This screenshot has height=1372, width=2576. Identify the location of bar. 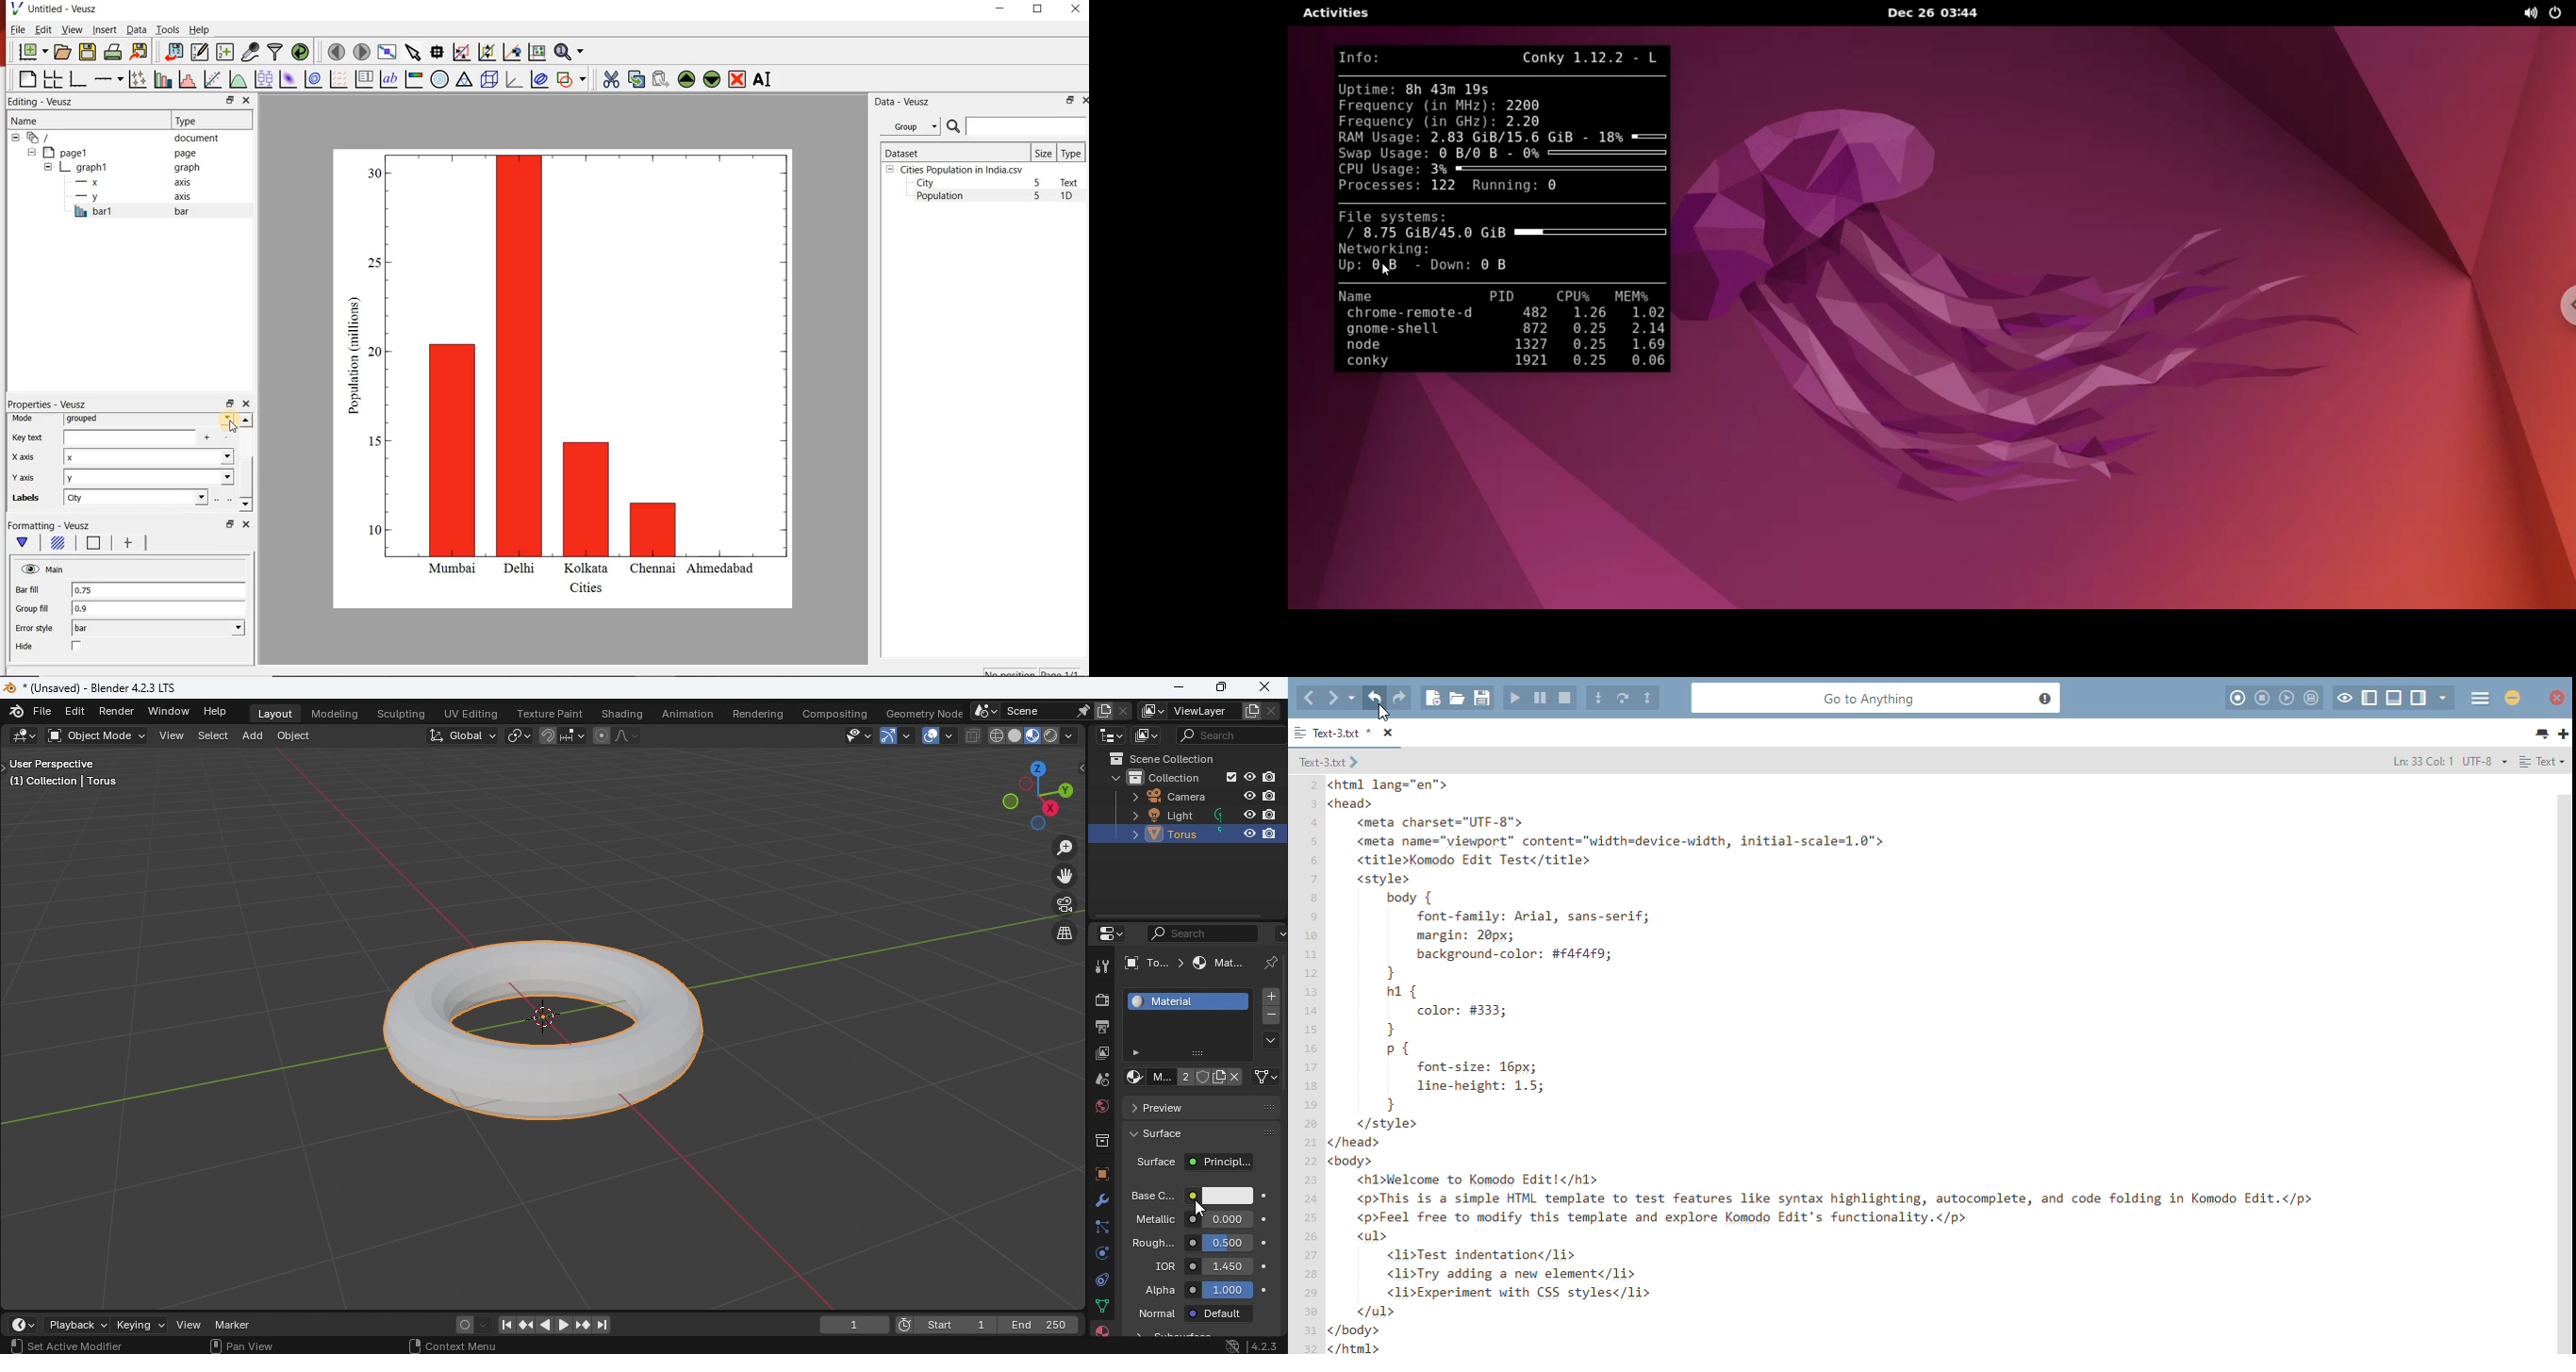
(158, 628).